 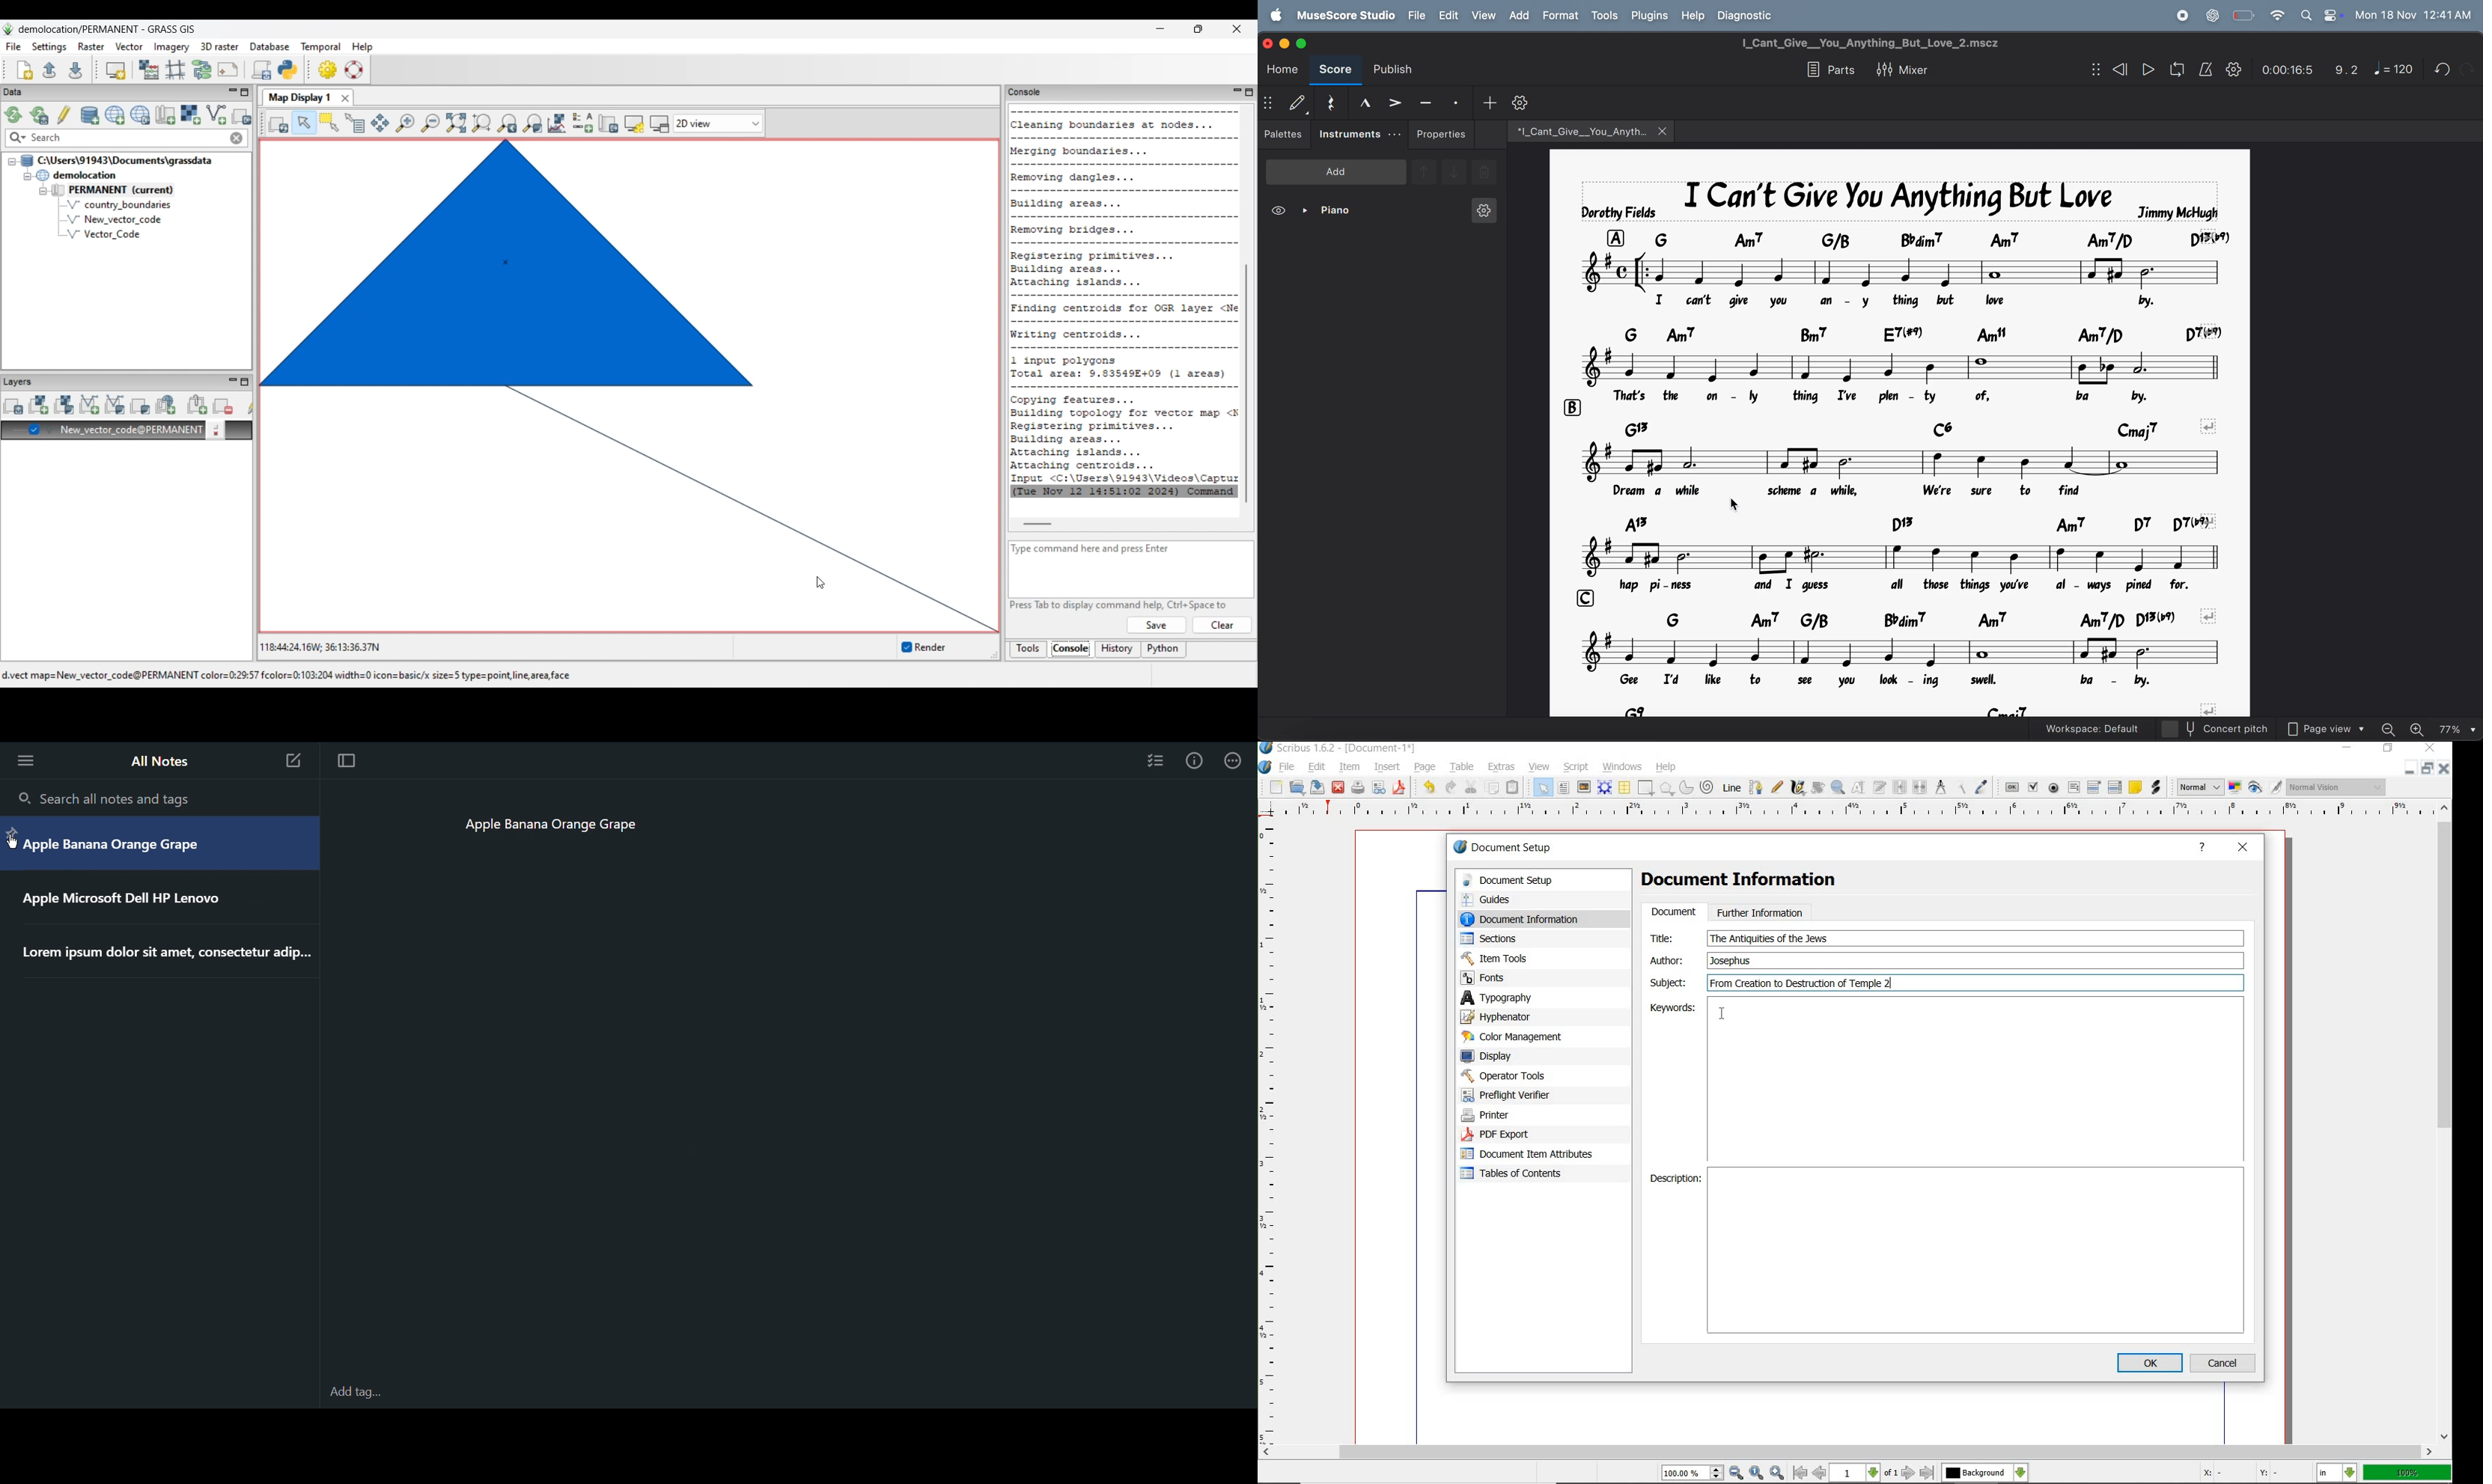 What do you see at coordinates (2176, 69) in the screenshot?
I see `playback loop` at bounding box center [2176, 69].